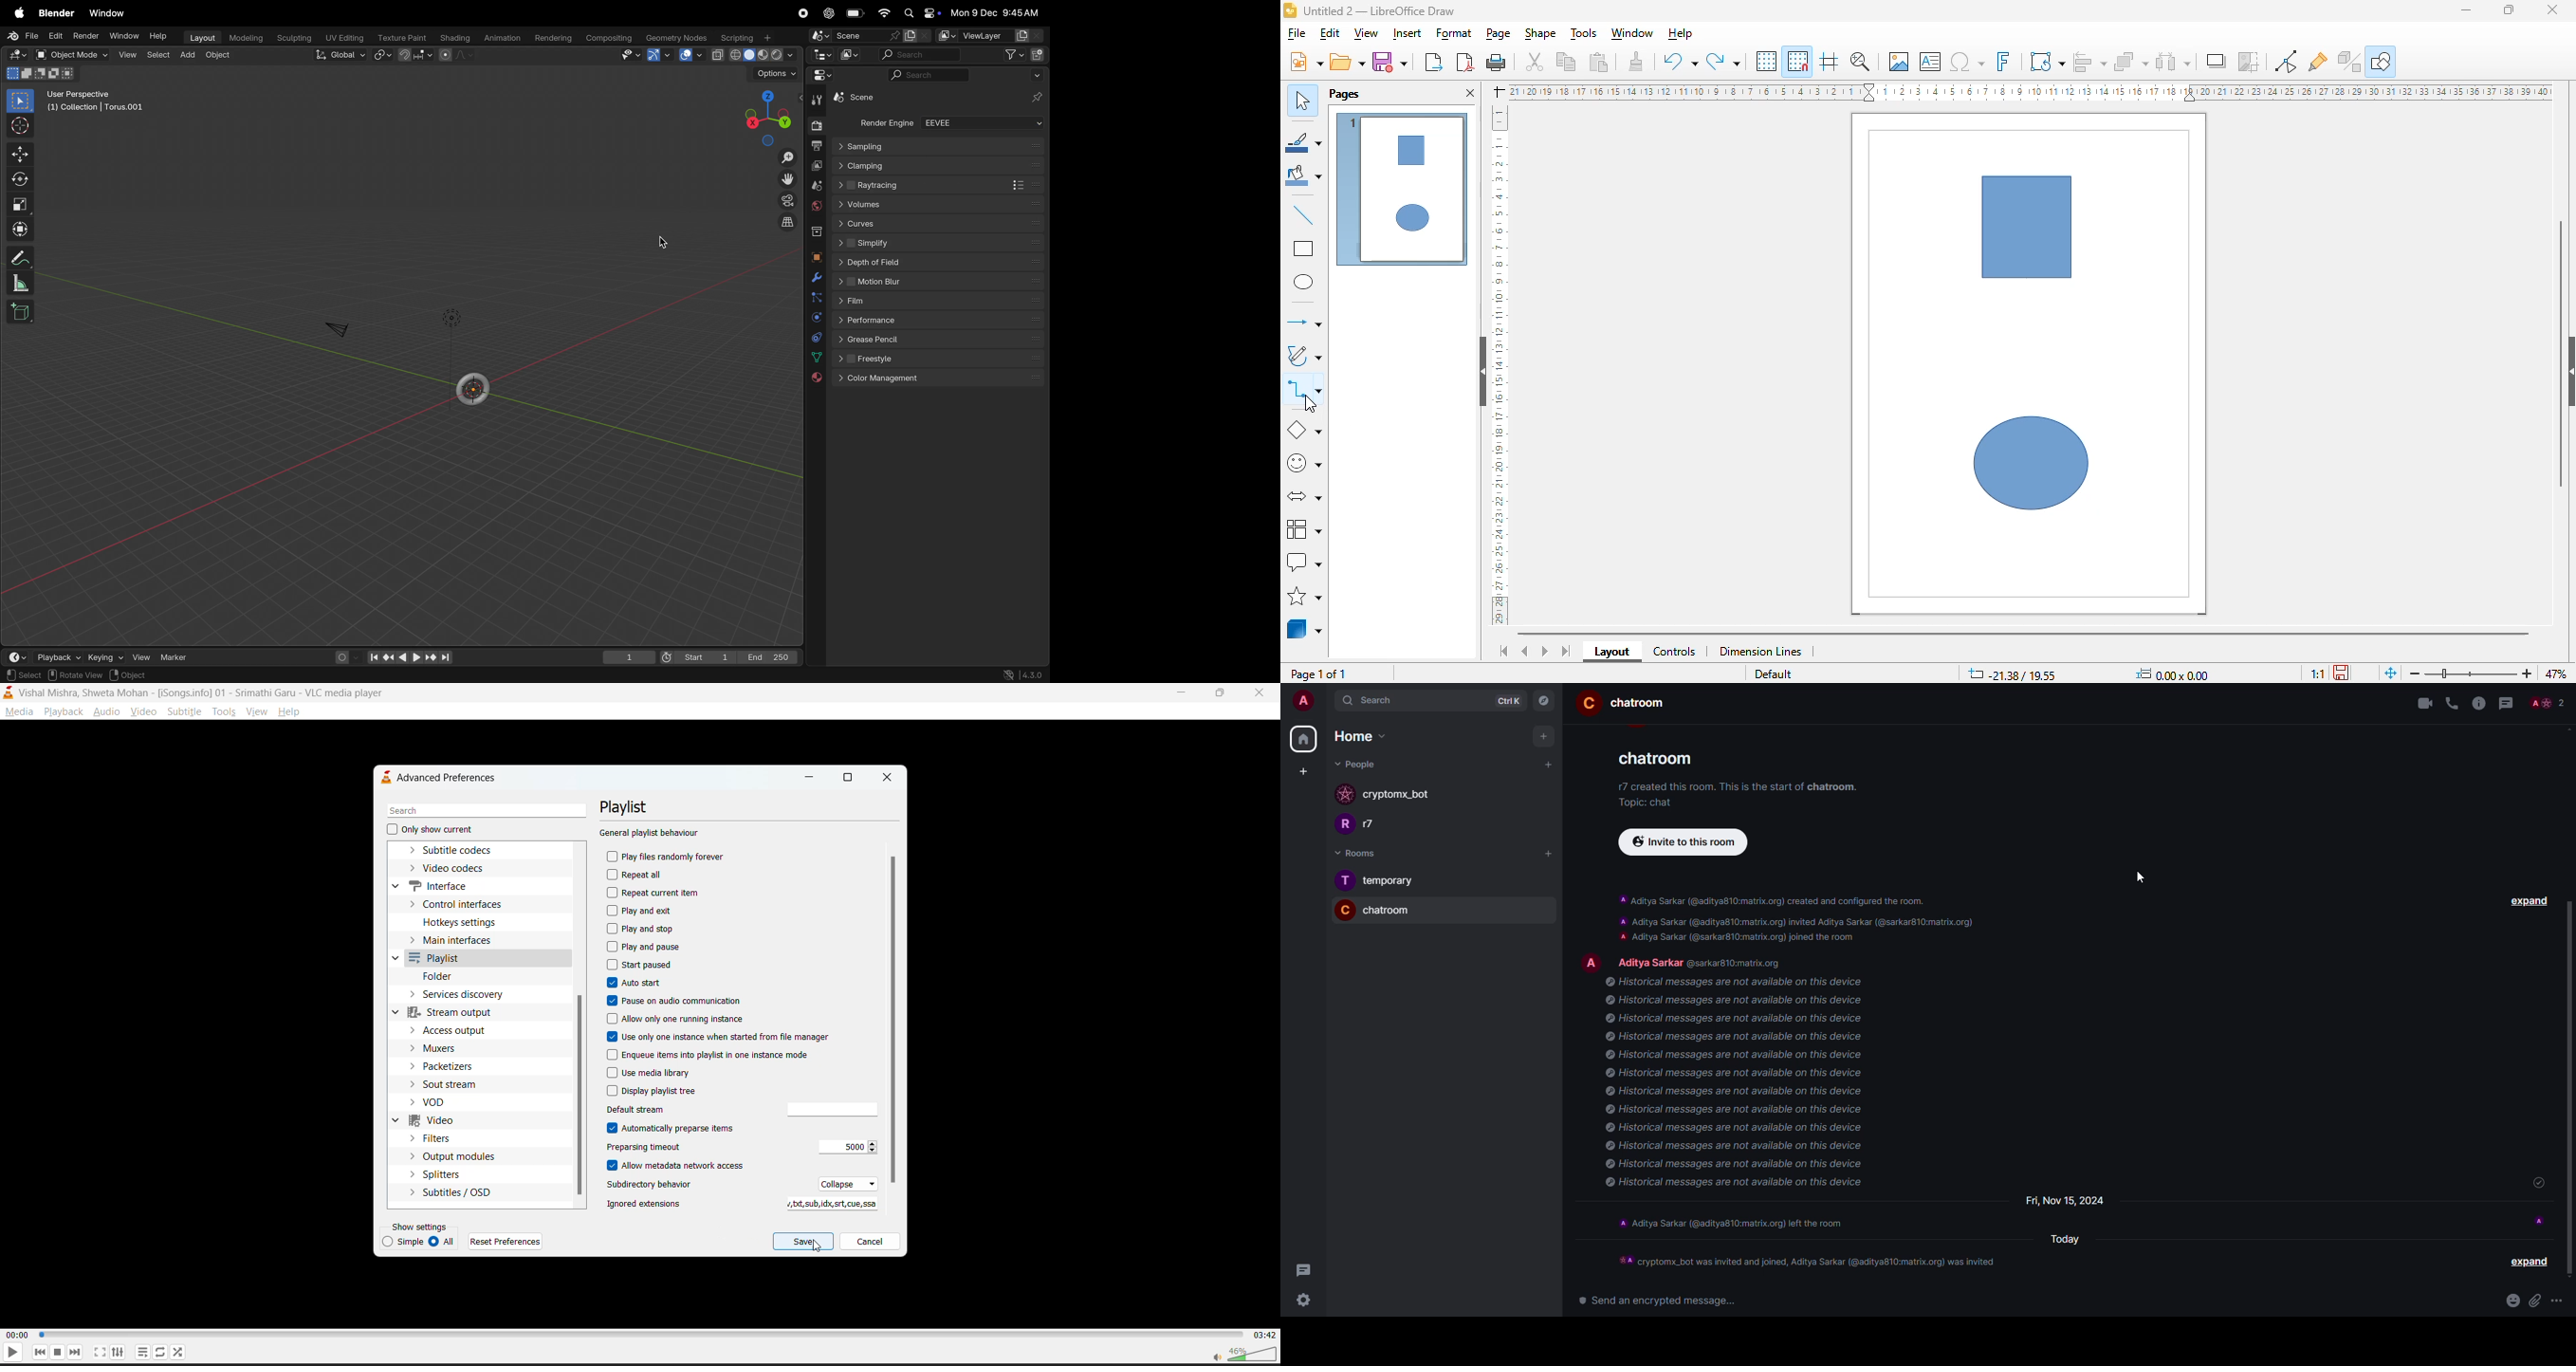  What do you see at coordinates (1182, 693) in the screenshot?
I see `minimize` at bounding box center [1182, 693].